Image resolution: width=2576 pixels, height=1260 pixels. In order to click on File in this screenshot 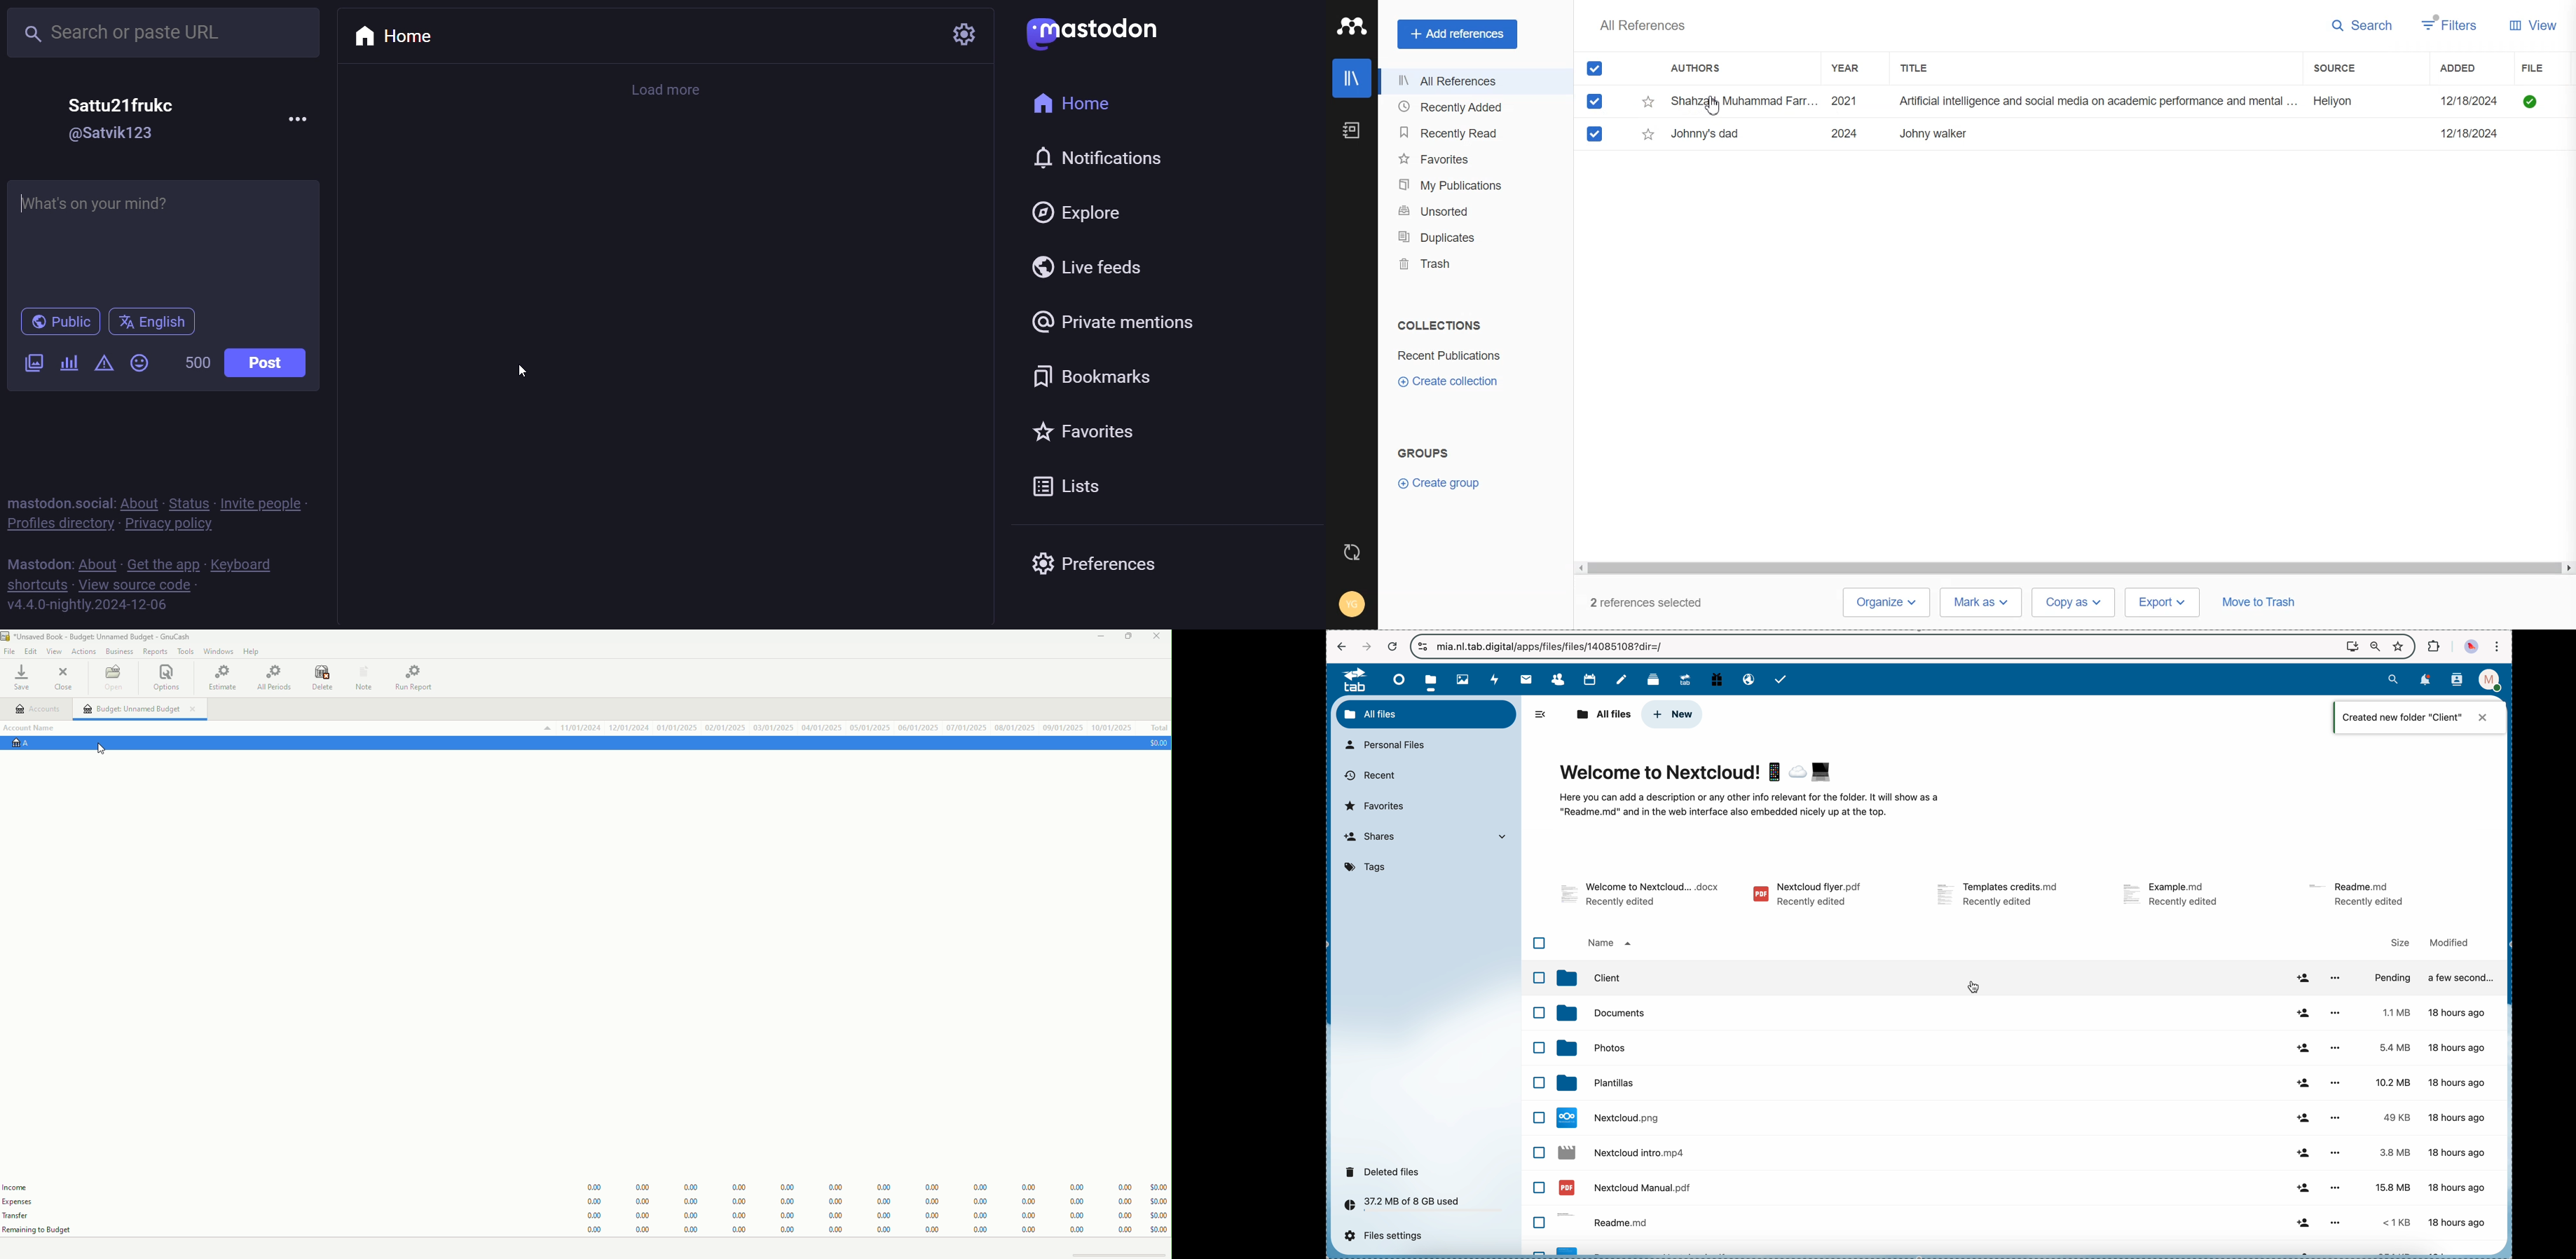, I will do `click(9, 650)`.